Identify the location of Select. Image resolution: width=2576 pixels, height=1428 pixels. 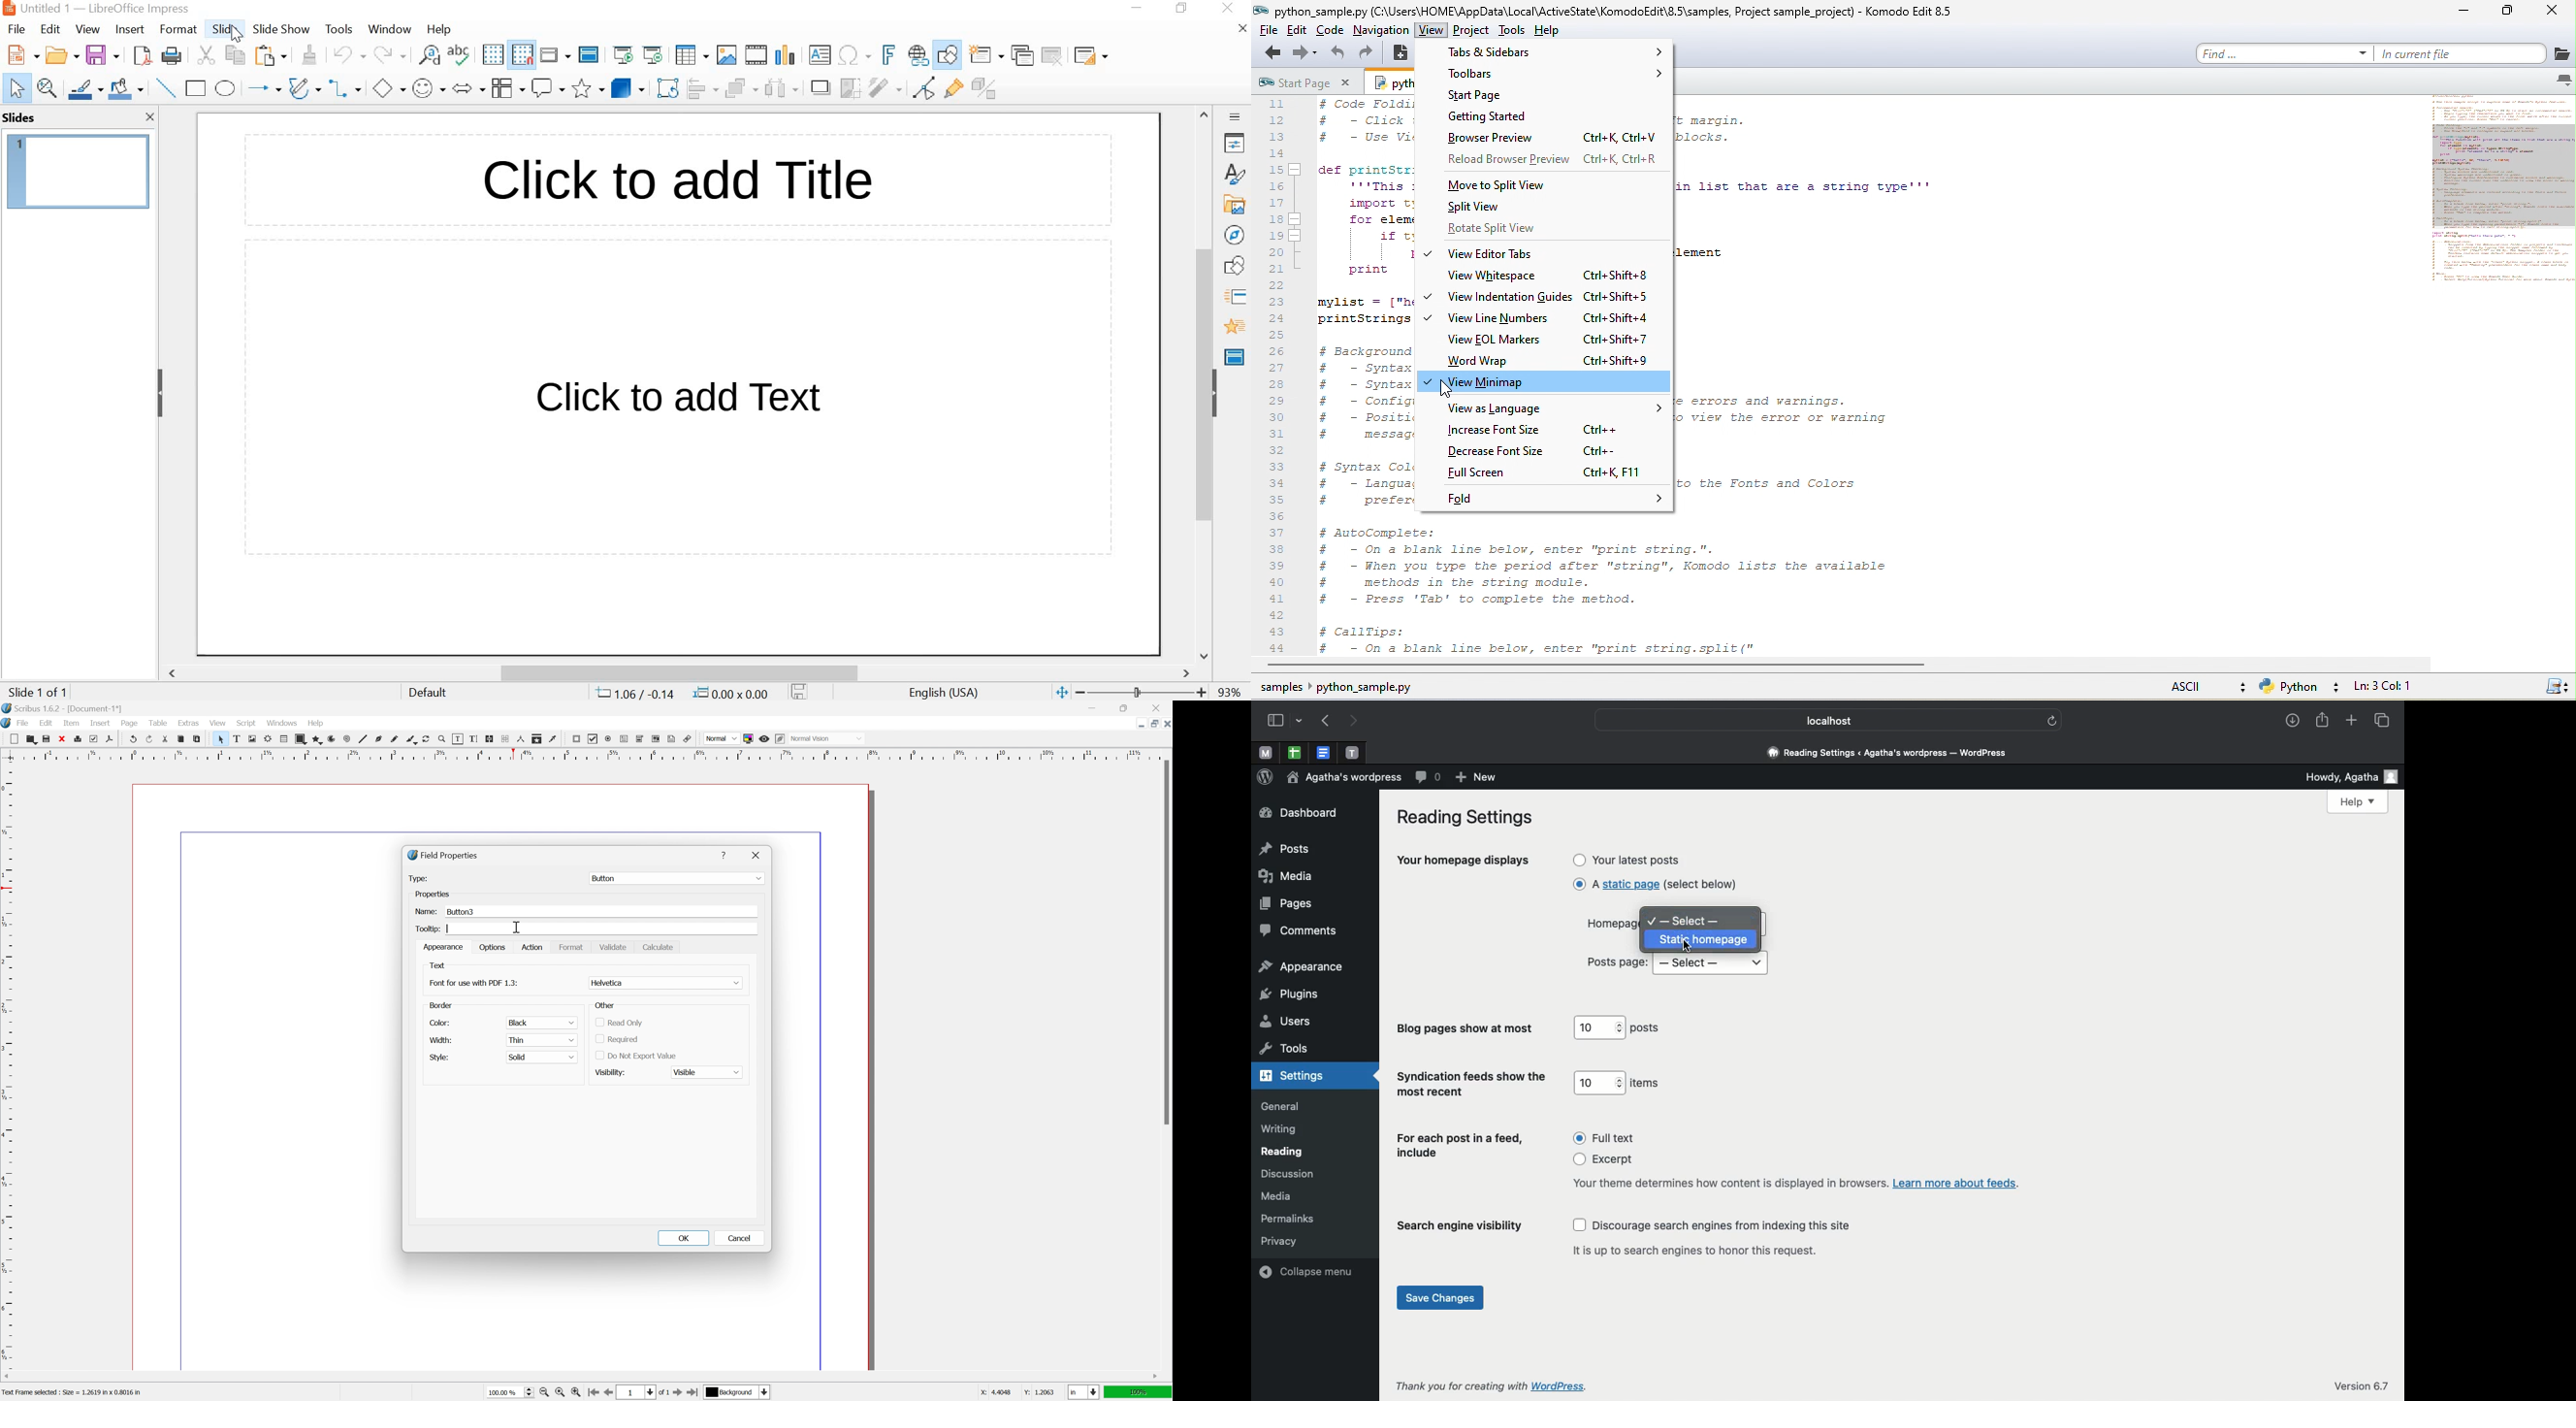
(13, 89).